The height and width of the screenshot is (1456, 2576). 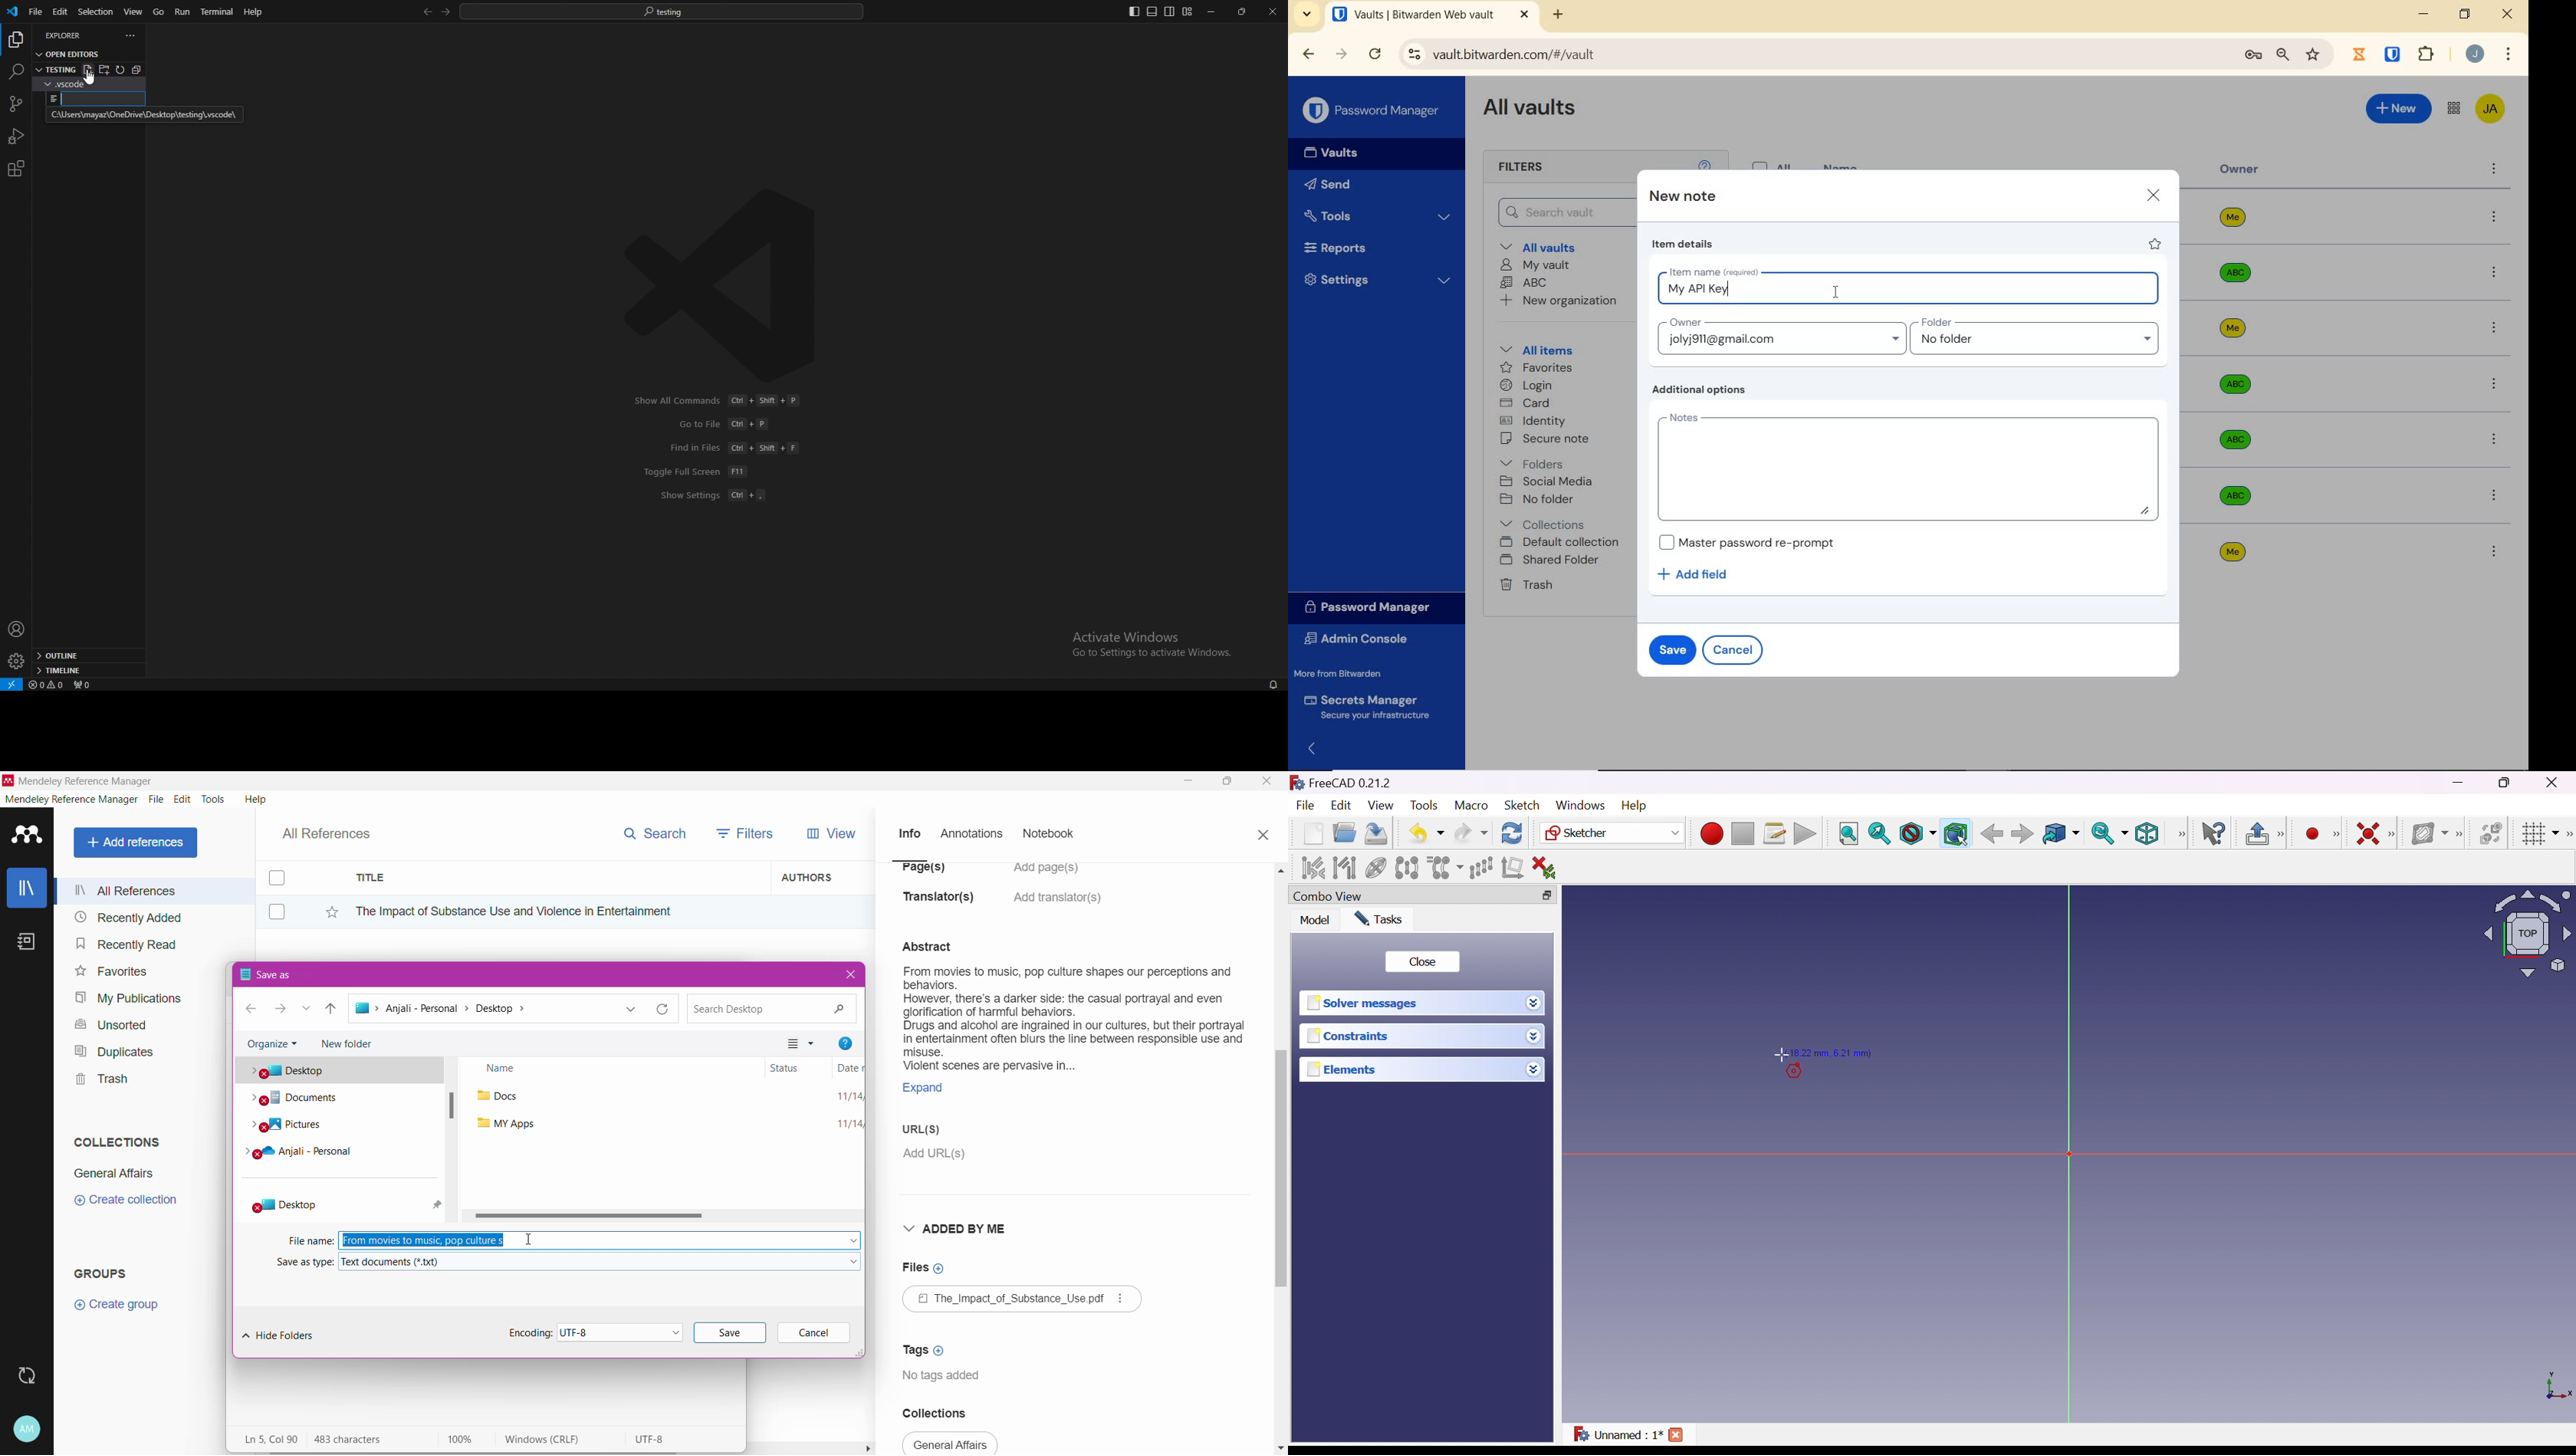 I want to click on Symmetry, so click(x=1407, y=868).